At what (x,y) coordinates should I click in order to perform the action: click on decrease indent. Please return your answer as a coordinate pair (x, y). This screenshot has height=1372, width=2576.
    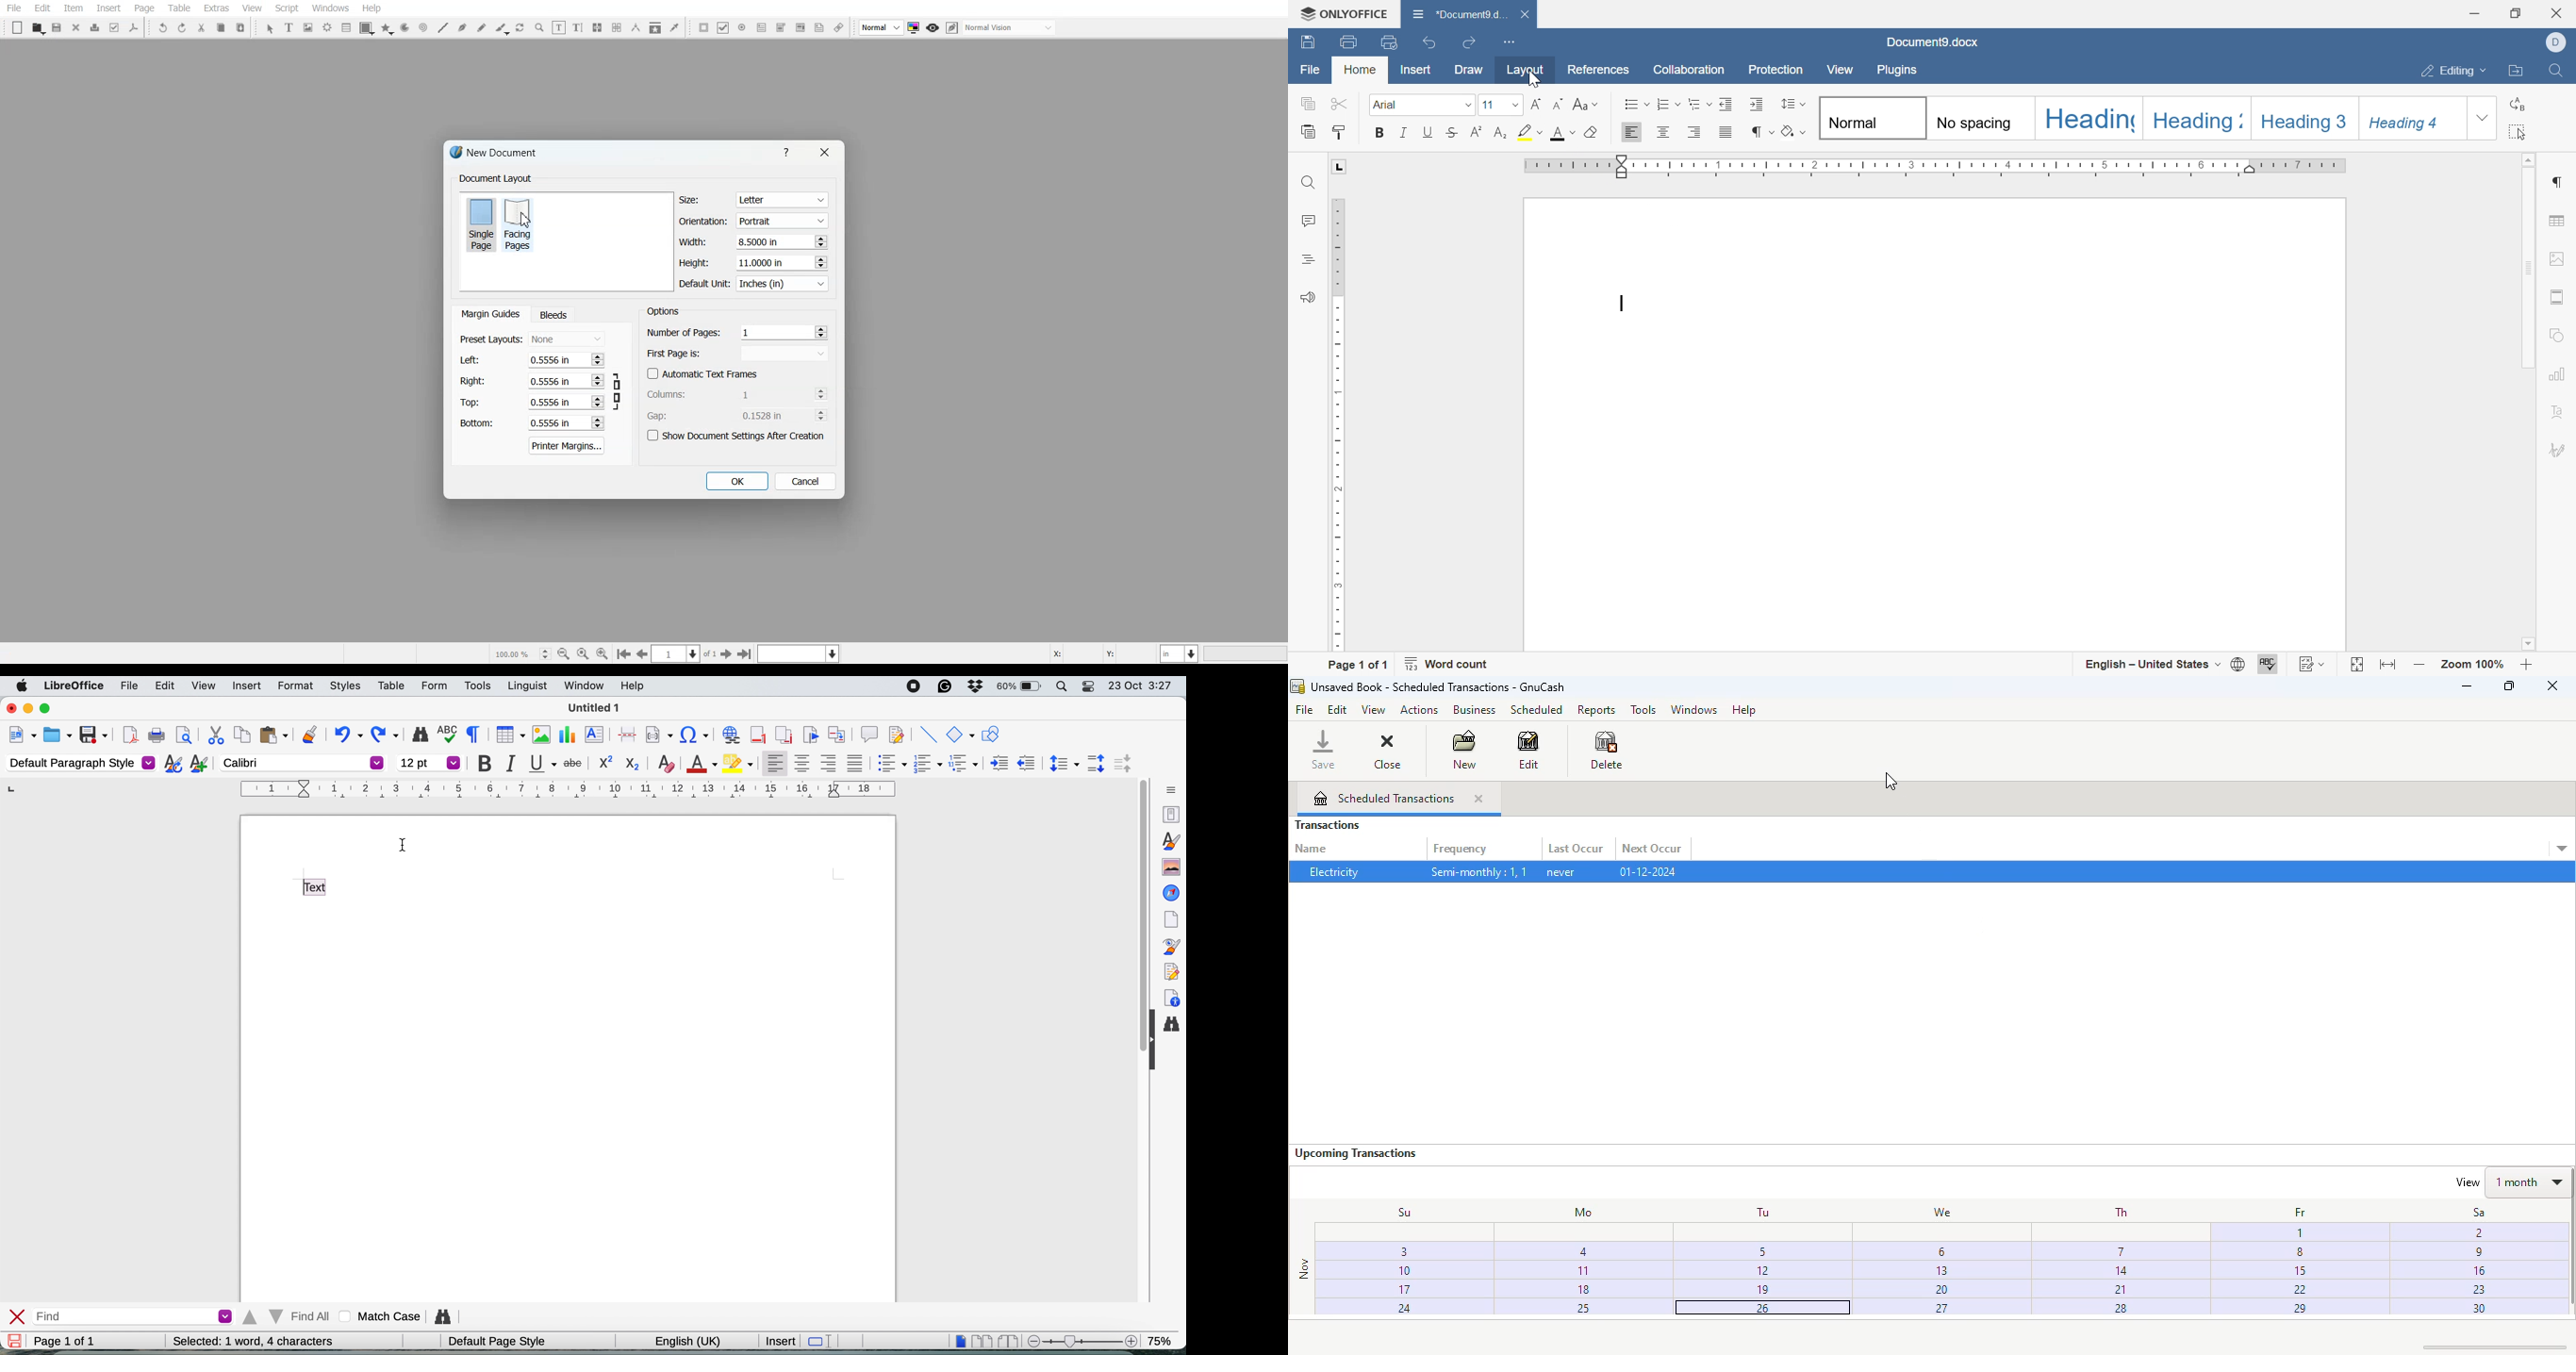
    Looking at the image, I should click on (1026, 764).